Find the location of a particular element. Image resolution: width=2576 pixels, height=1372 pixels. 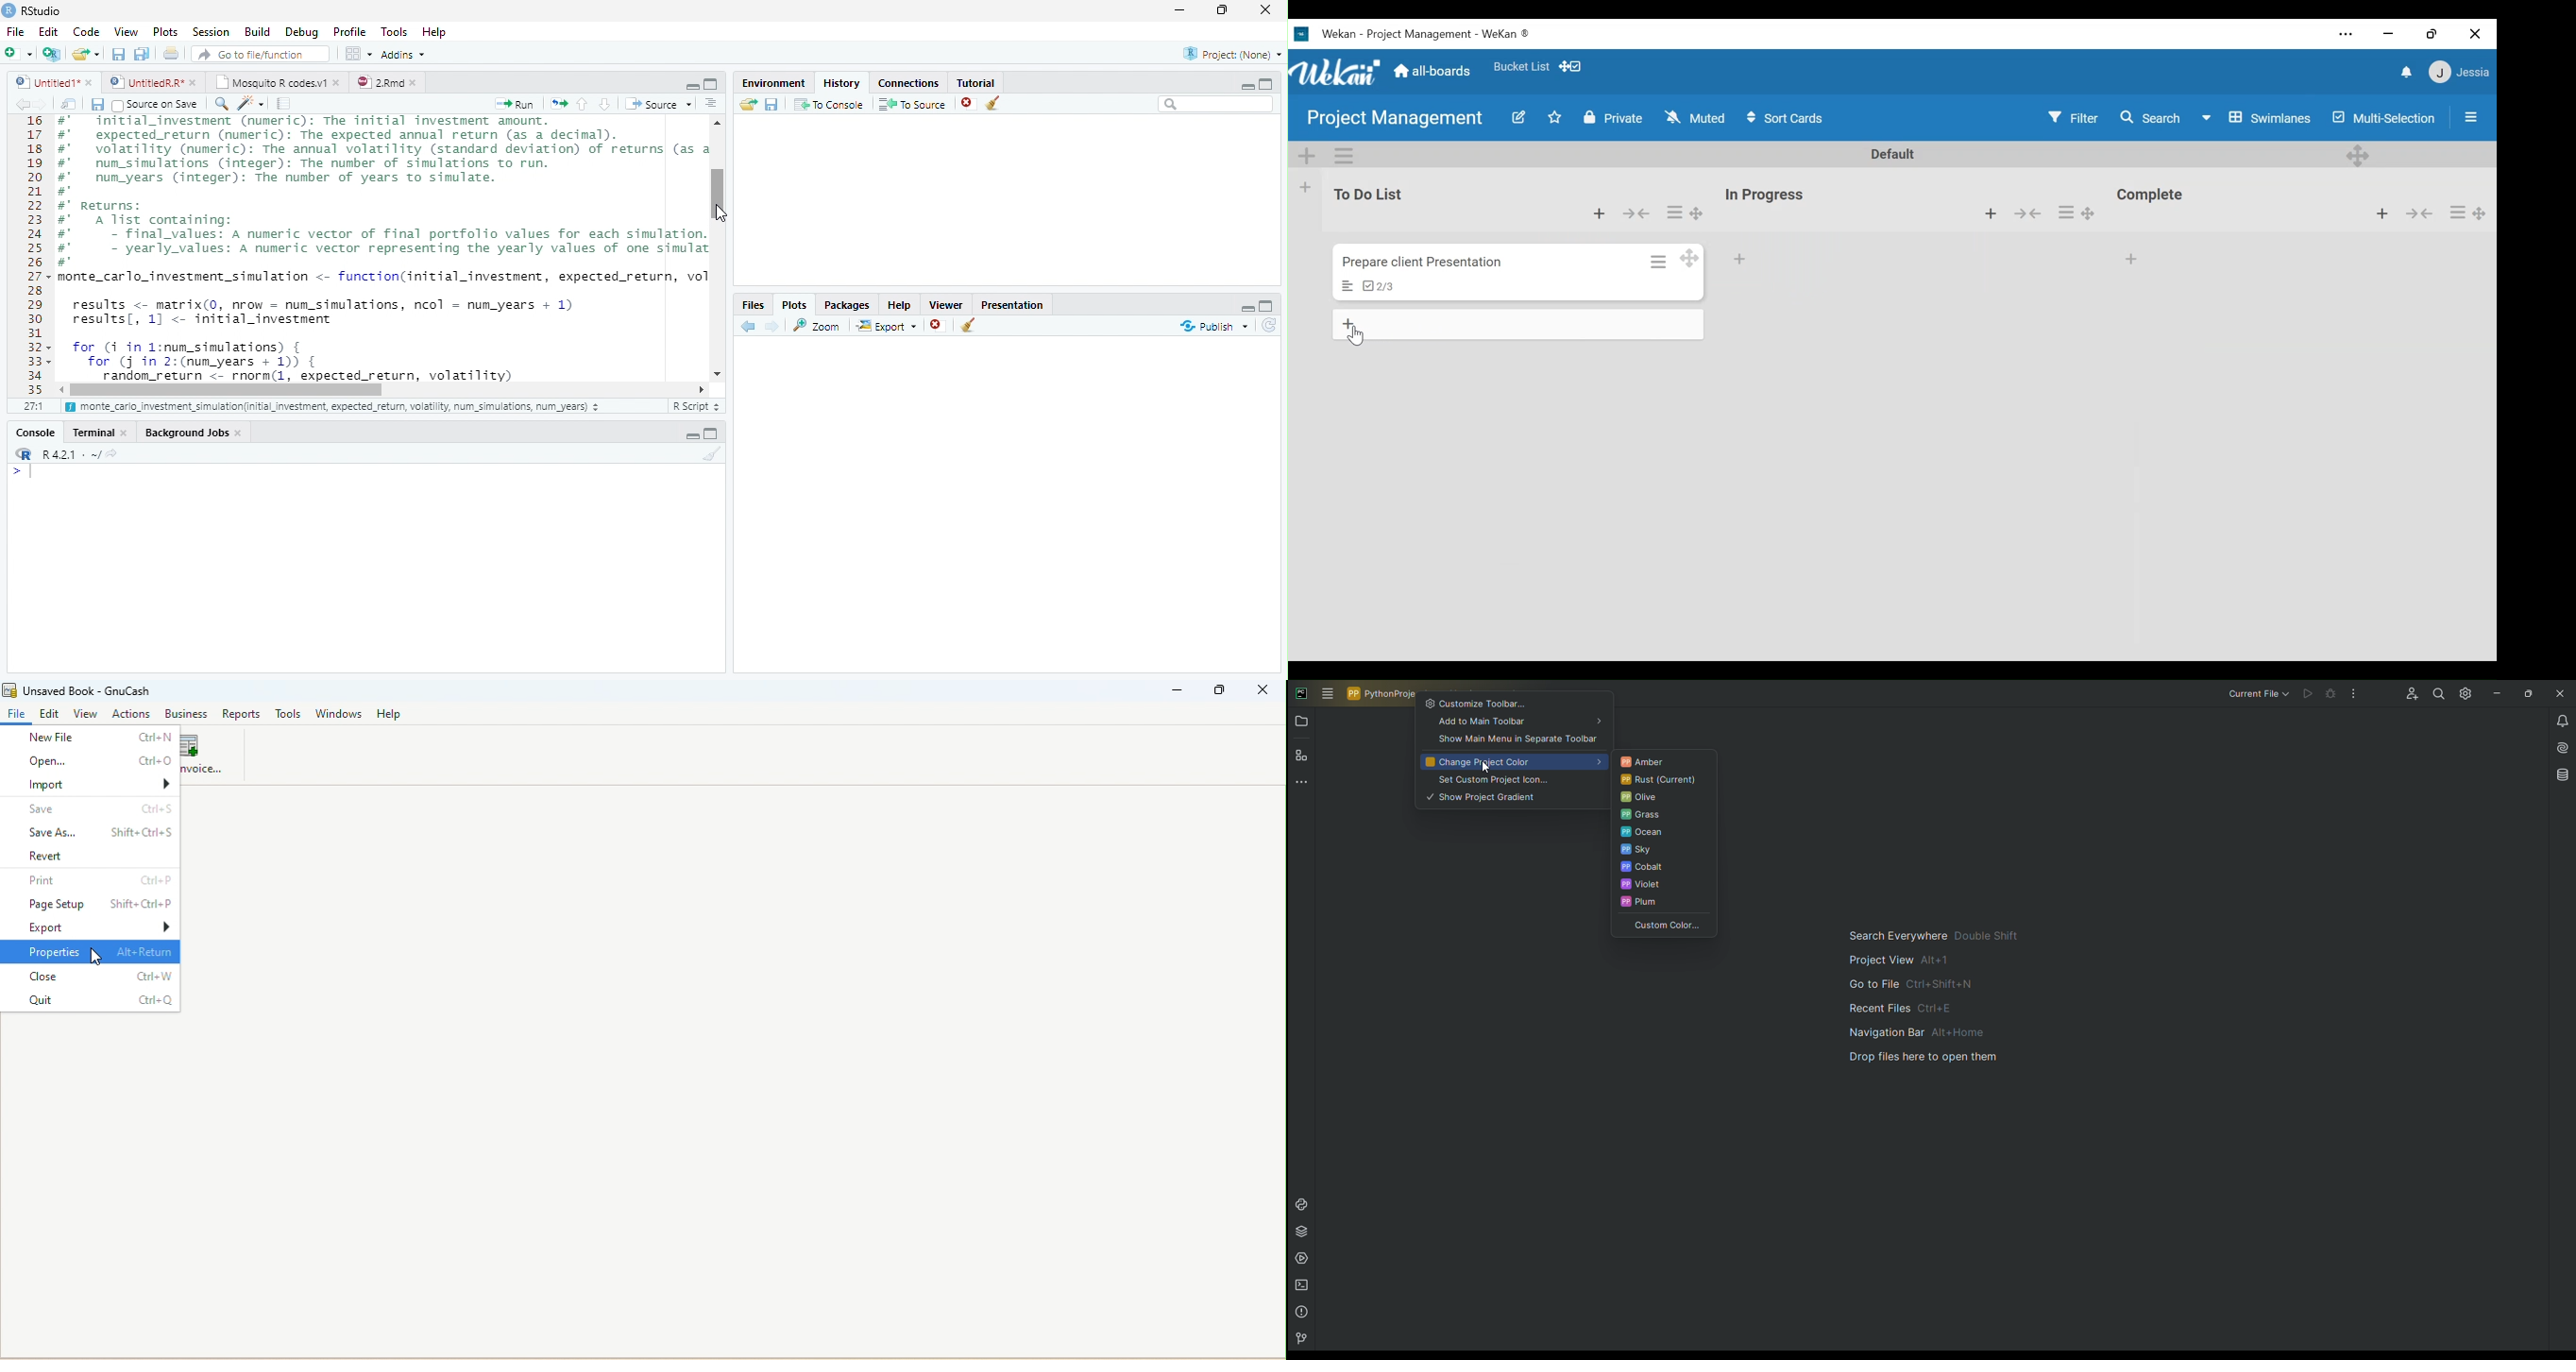

Search is located at coordinates (1216, 104).